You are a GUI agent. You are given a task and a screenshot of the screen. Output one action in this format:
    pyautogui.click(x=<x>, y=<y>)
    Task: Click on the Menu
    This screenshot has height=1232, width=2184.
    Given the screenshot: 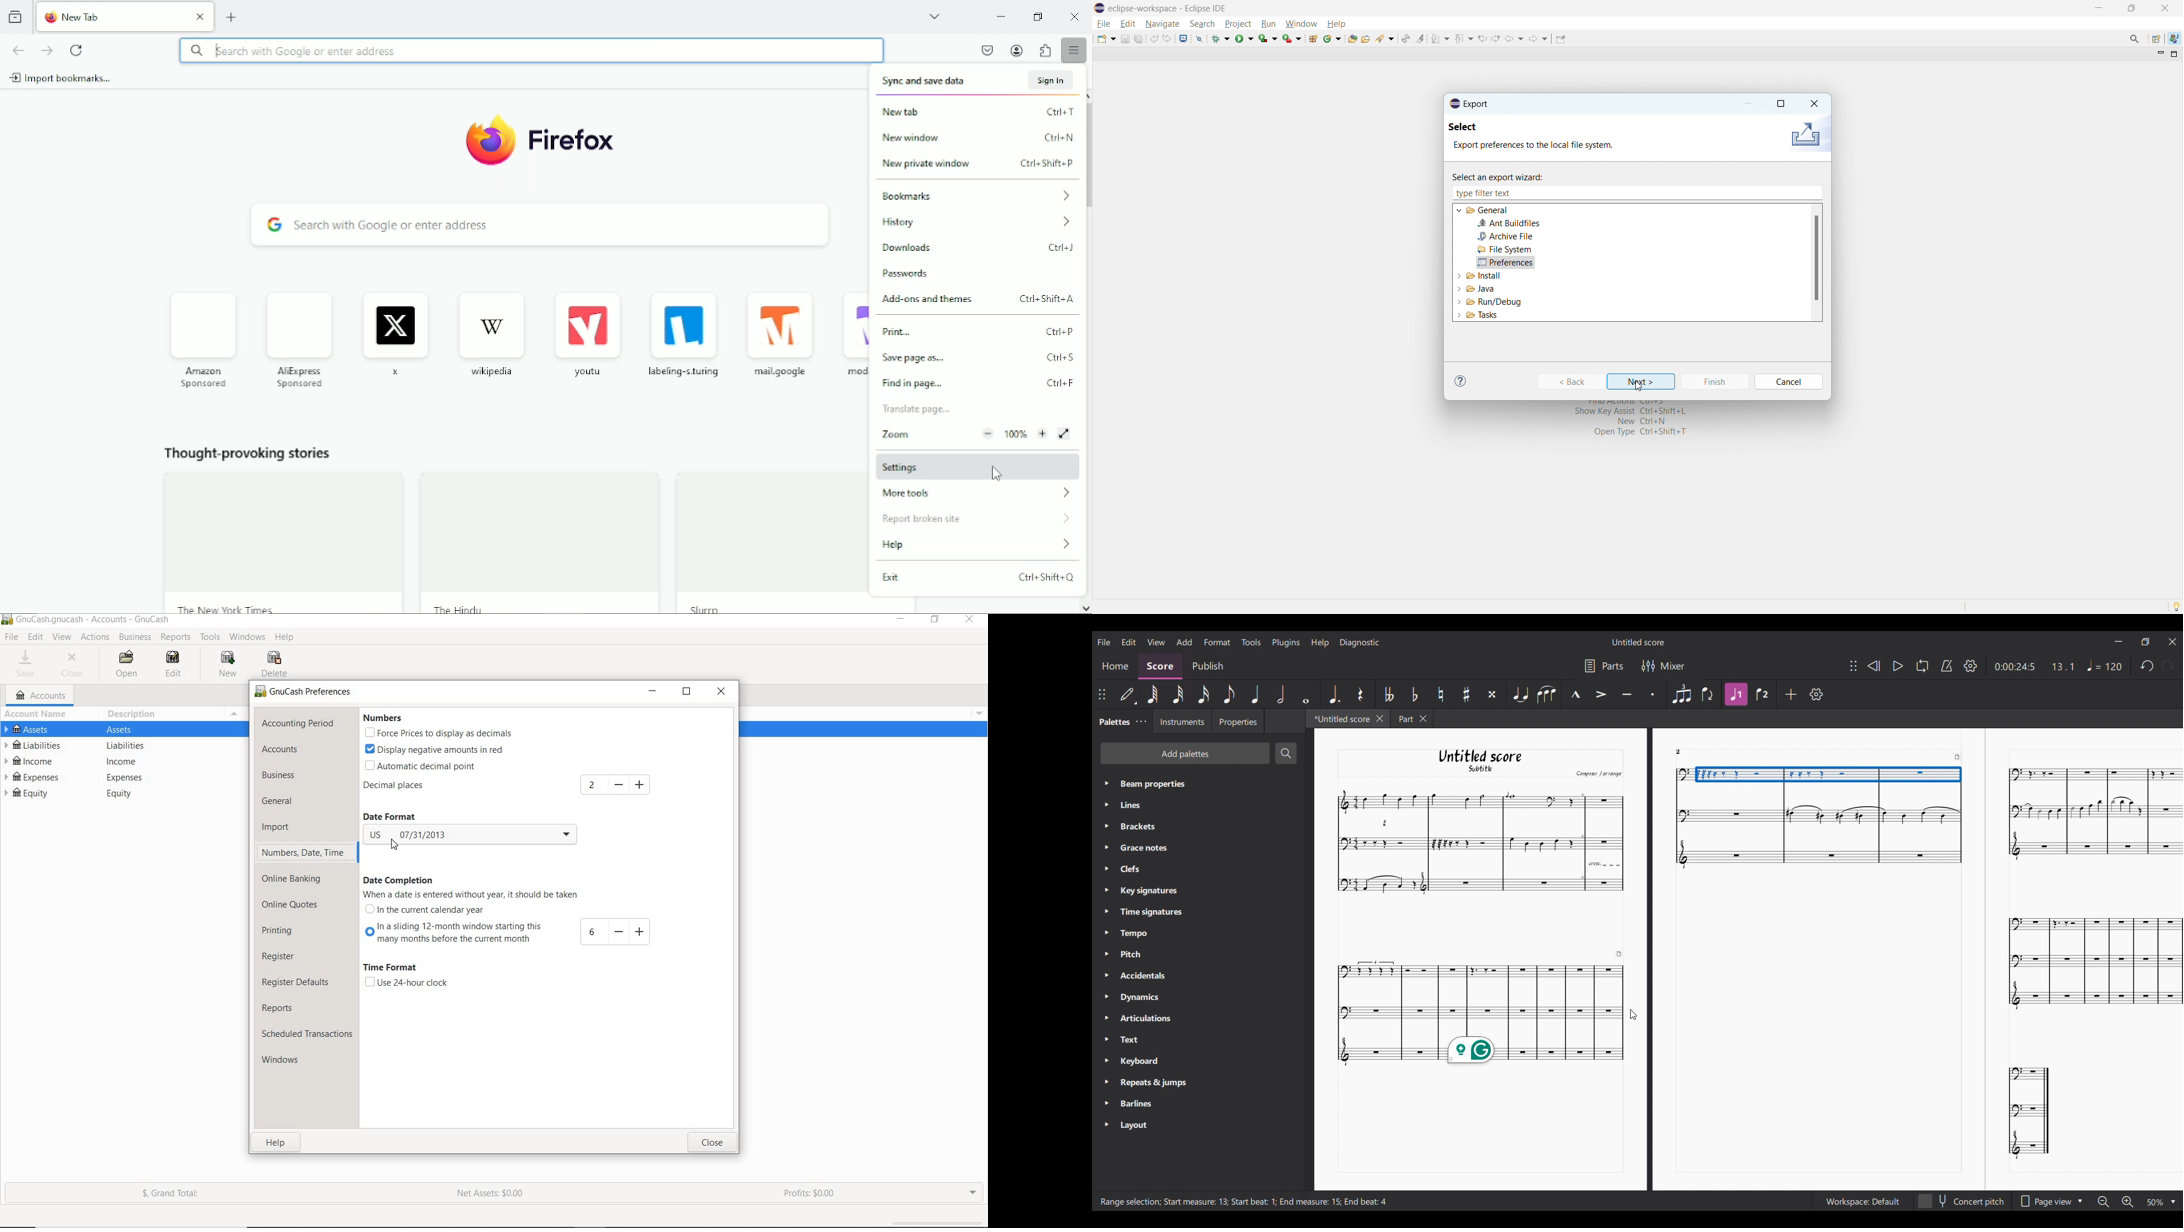 What is the action you would take?
    pyautogui.click(x=233, y=714)
    